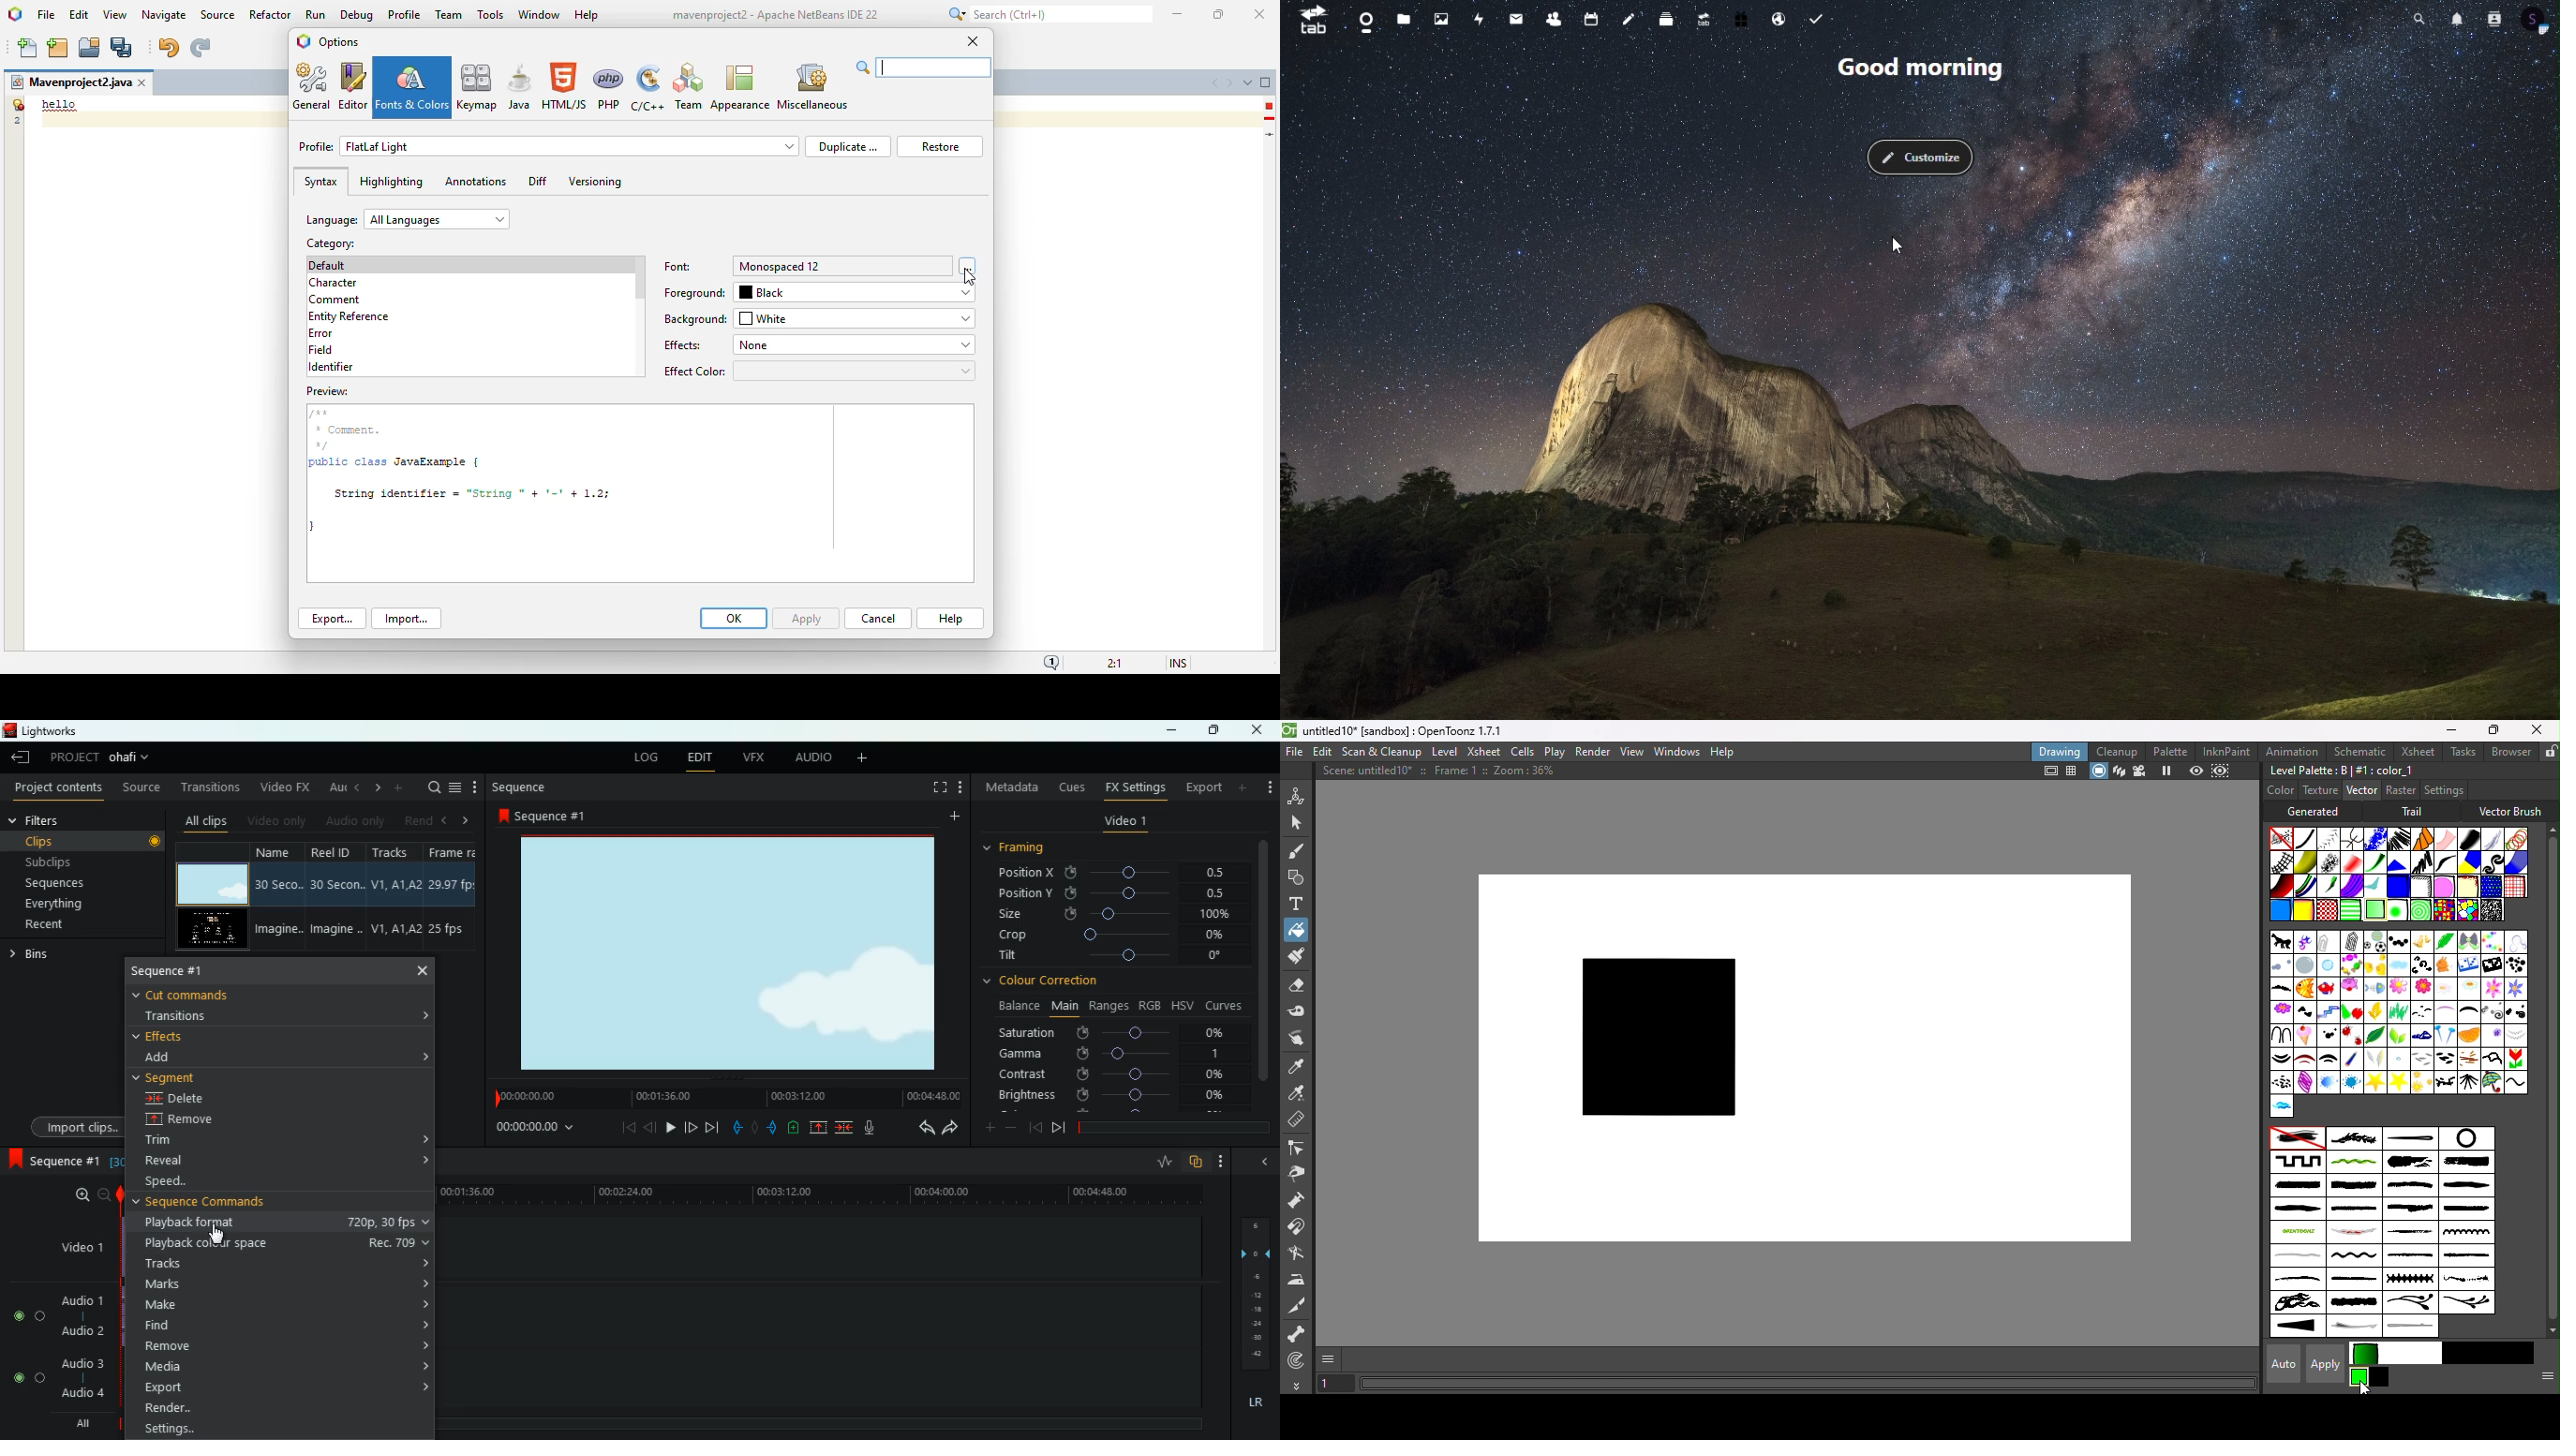  Describe the element at coordinates (28, 1316) in the screenshot. I see `Audio` at that location.